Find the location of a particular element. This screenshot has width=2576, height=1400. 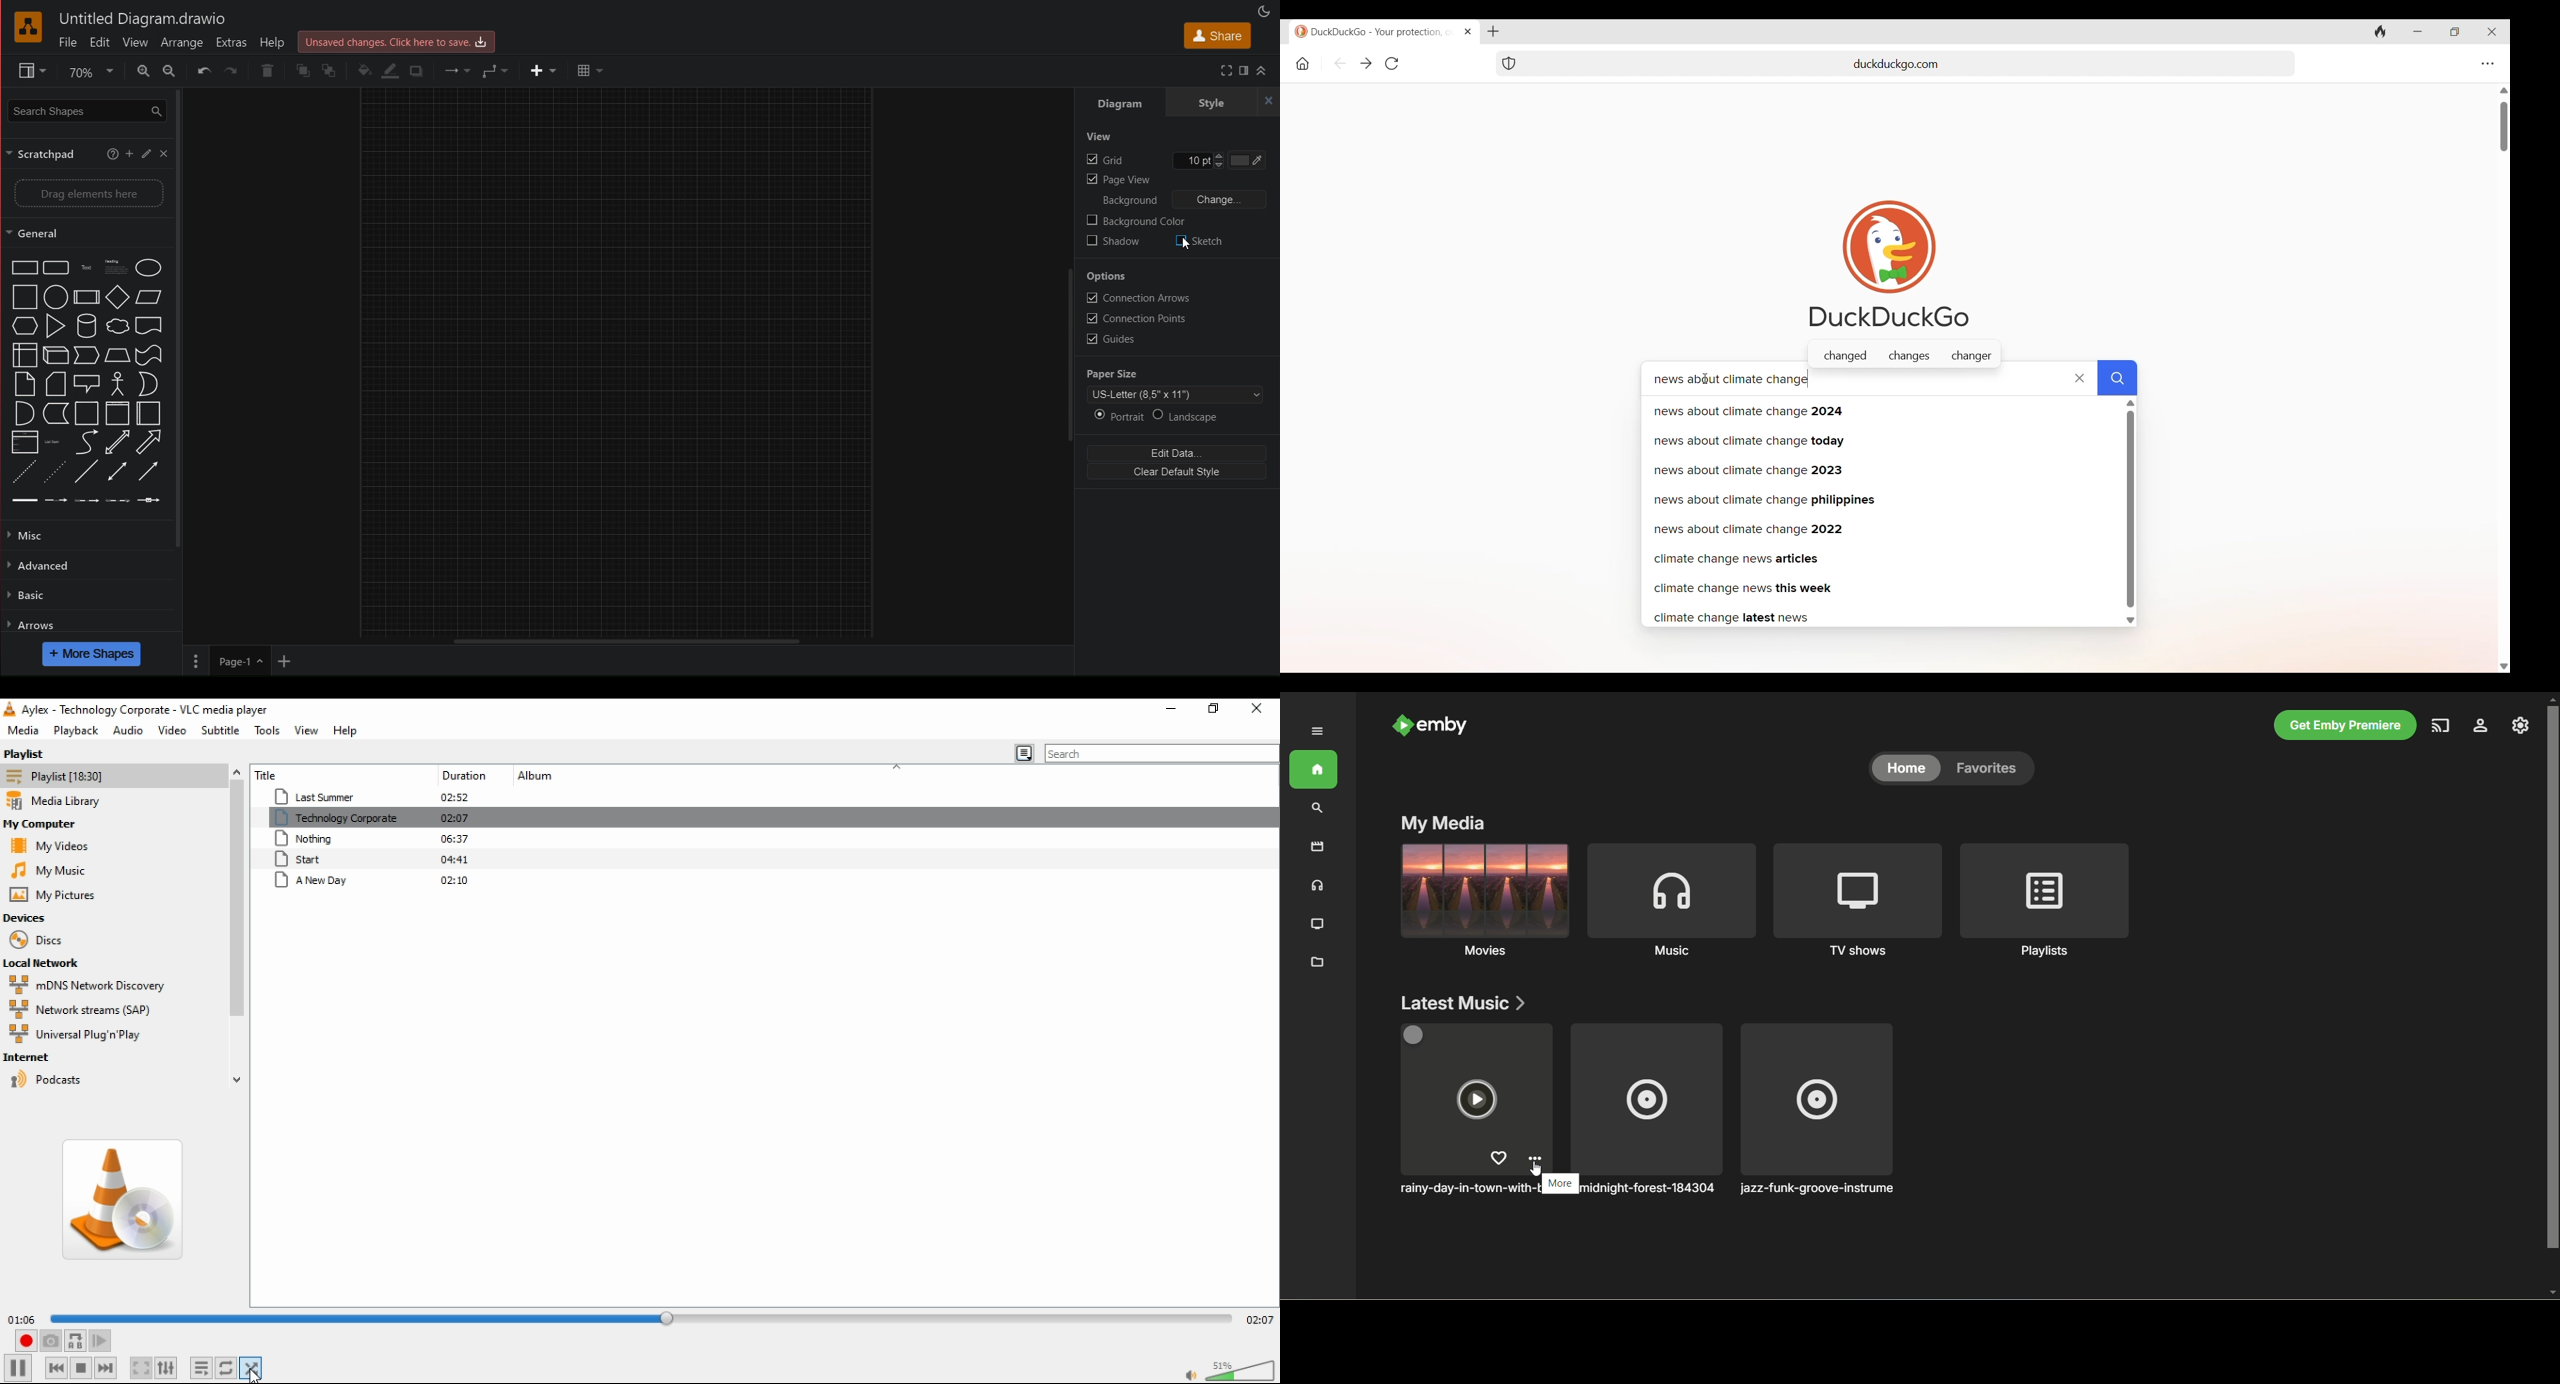

hexagon is located at coordinates (25, 327).